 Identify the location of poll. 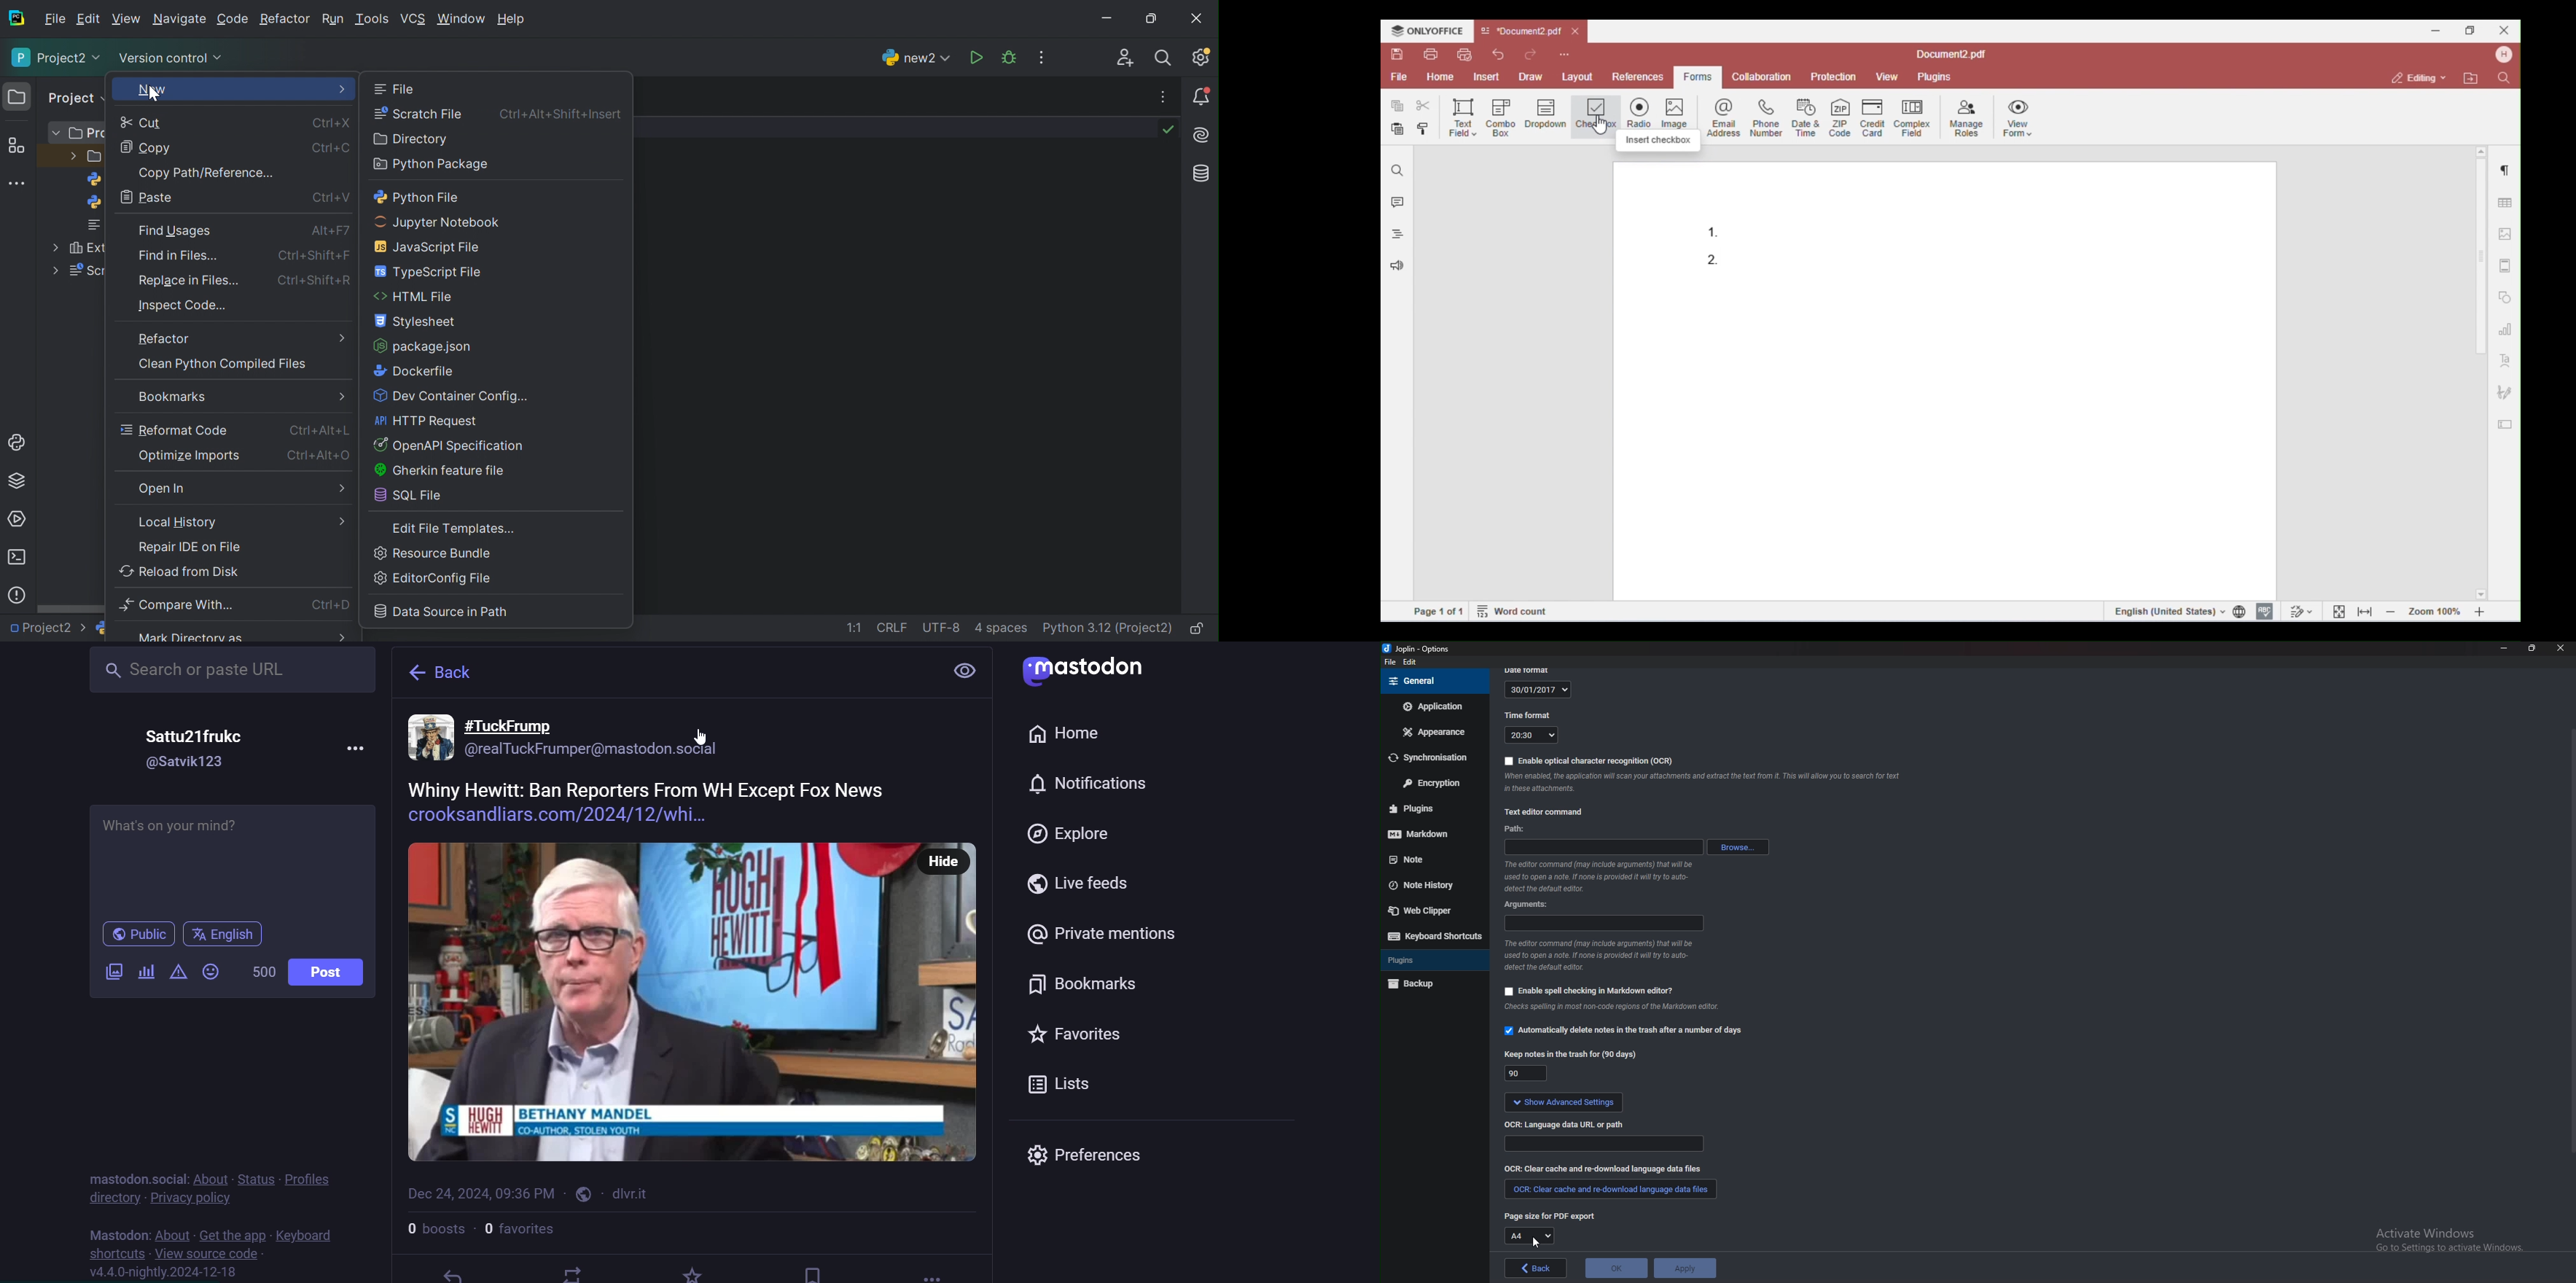
(147, 970).